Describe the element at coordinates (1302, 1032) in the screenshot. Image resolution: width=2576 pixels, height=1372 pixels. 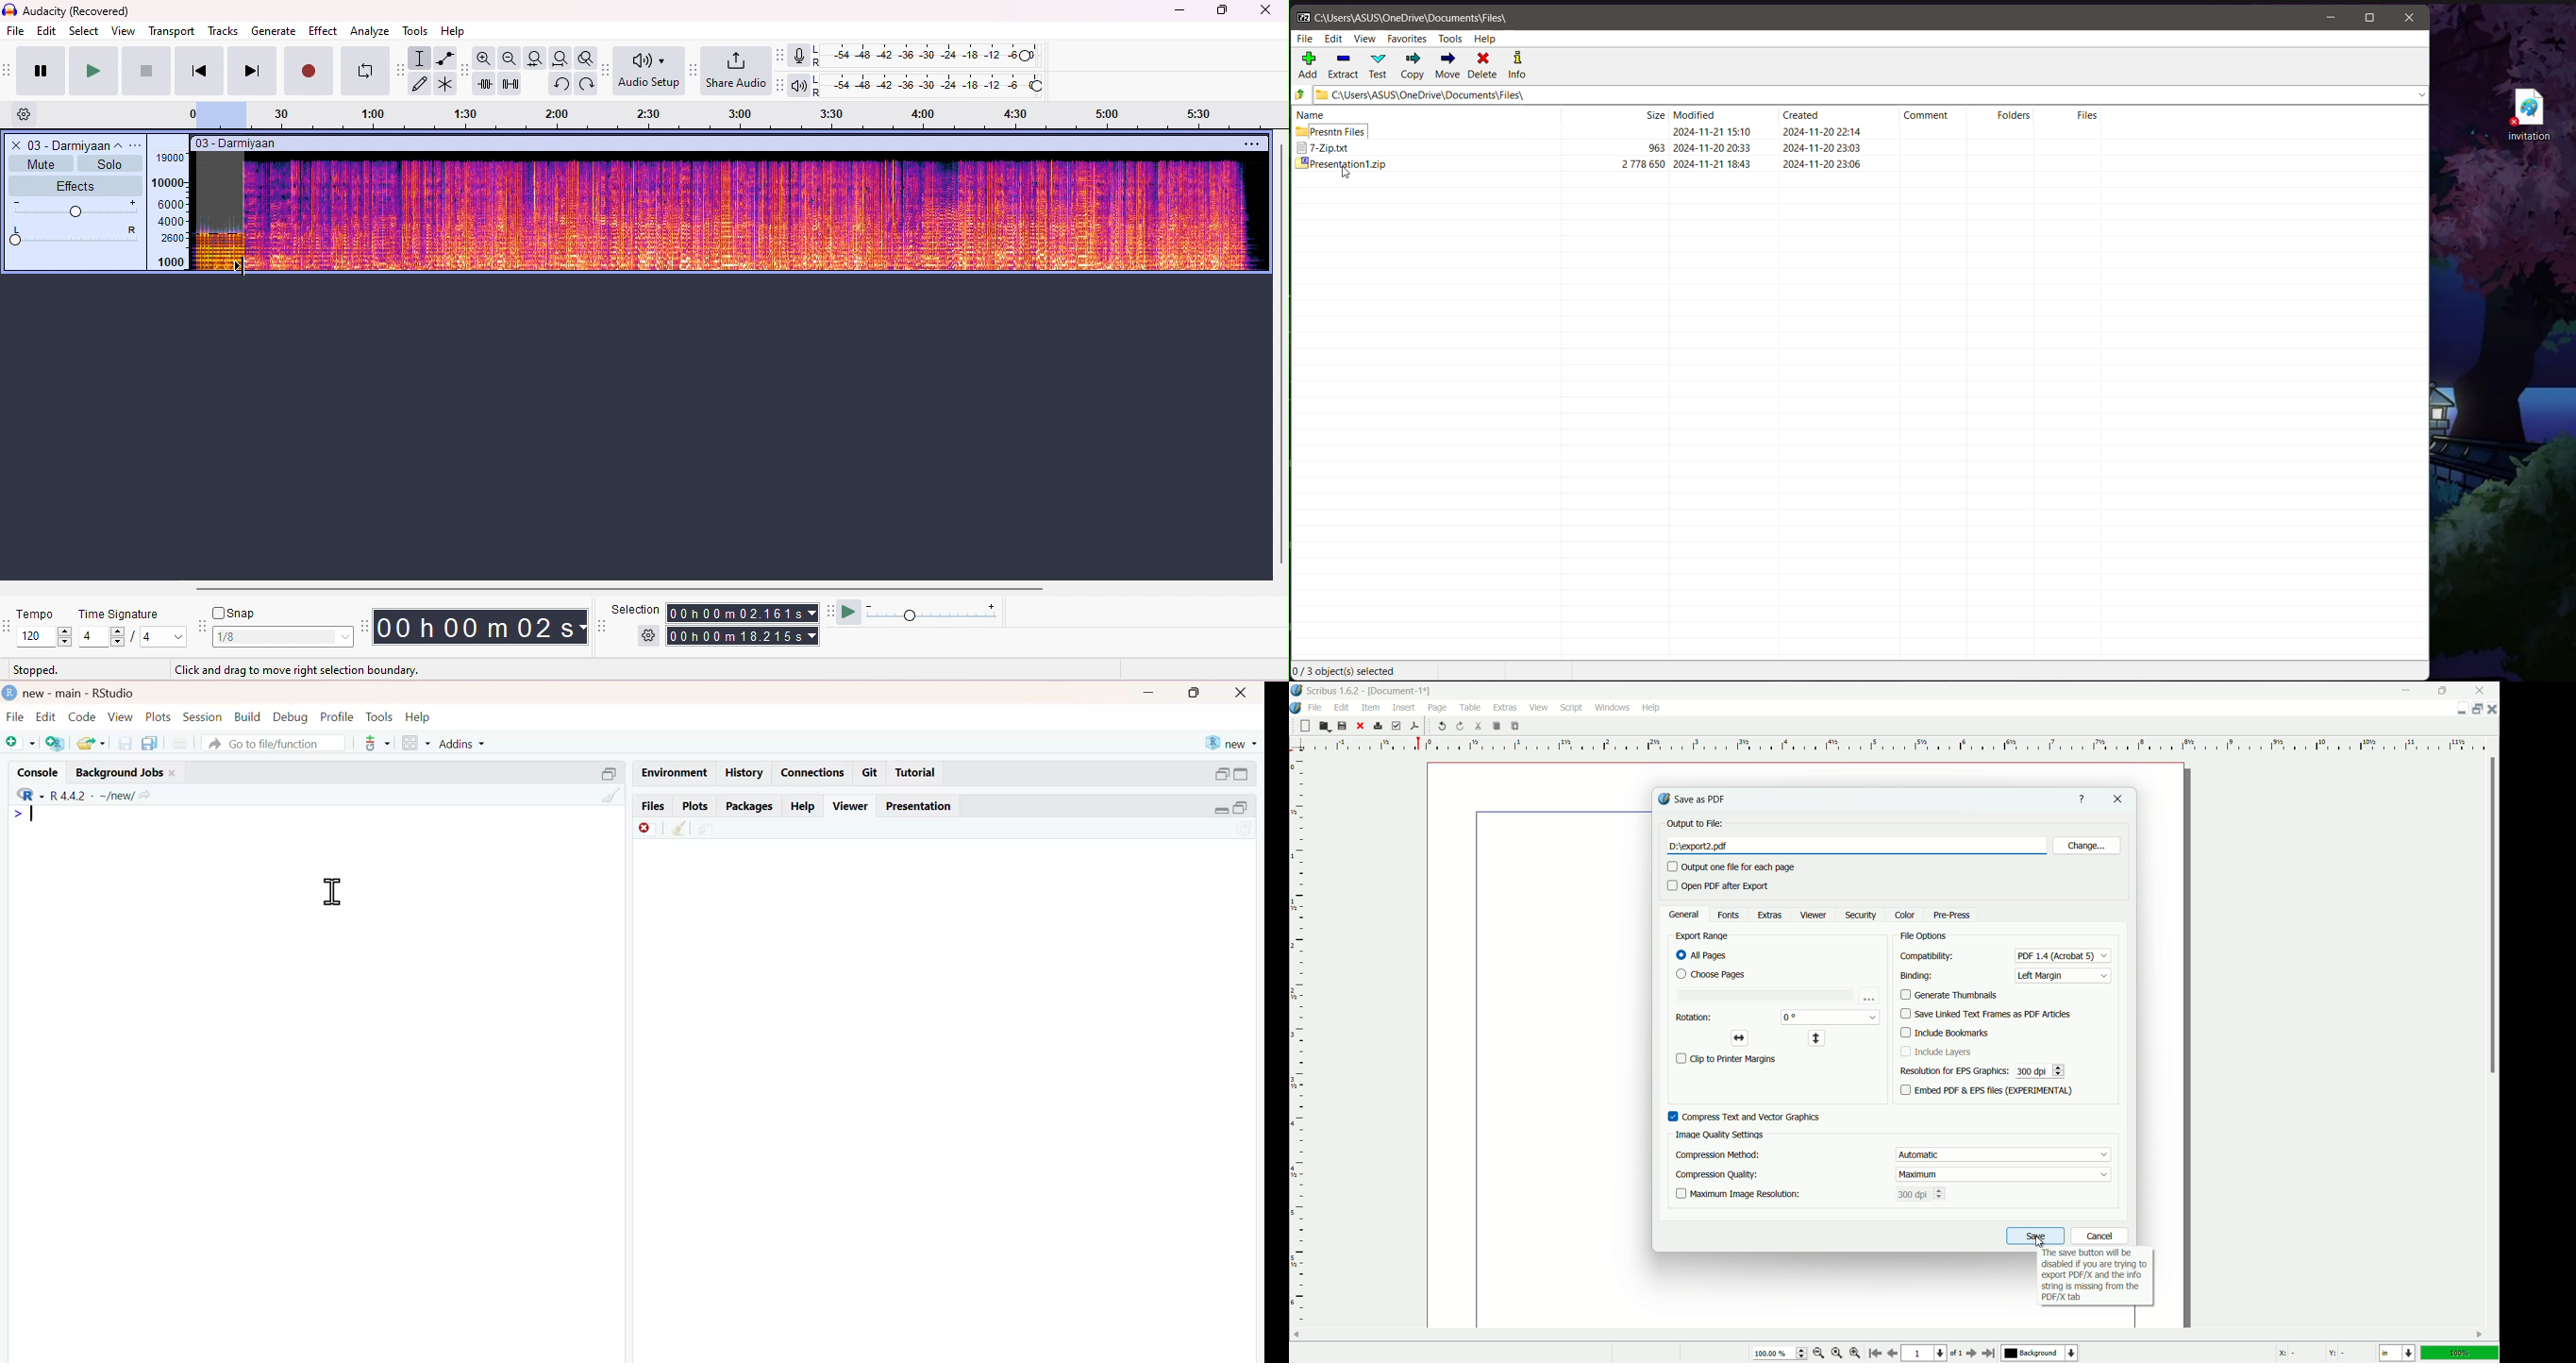
I see `measuring scale` at that location.